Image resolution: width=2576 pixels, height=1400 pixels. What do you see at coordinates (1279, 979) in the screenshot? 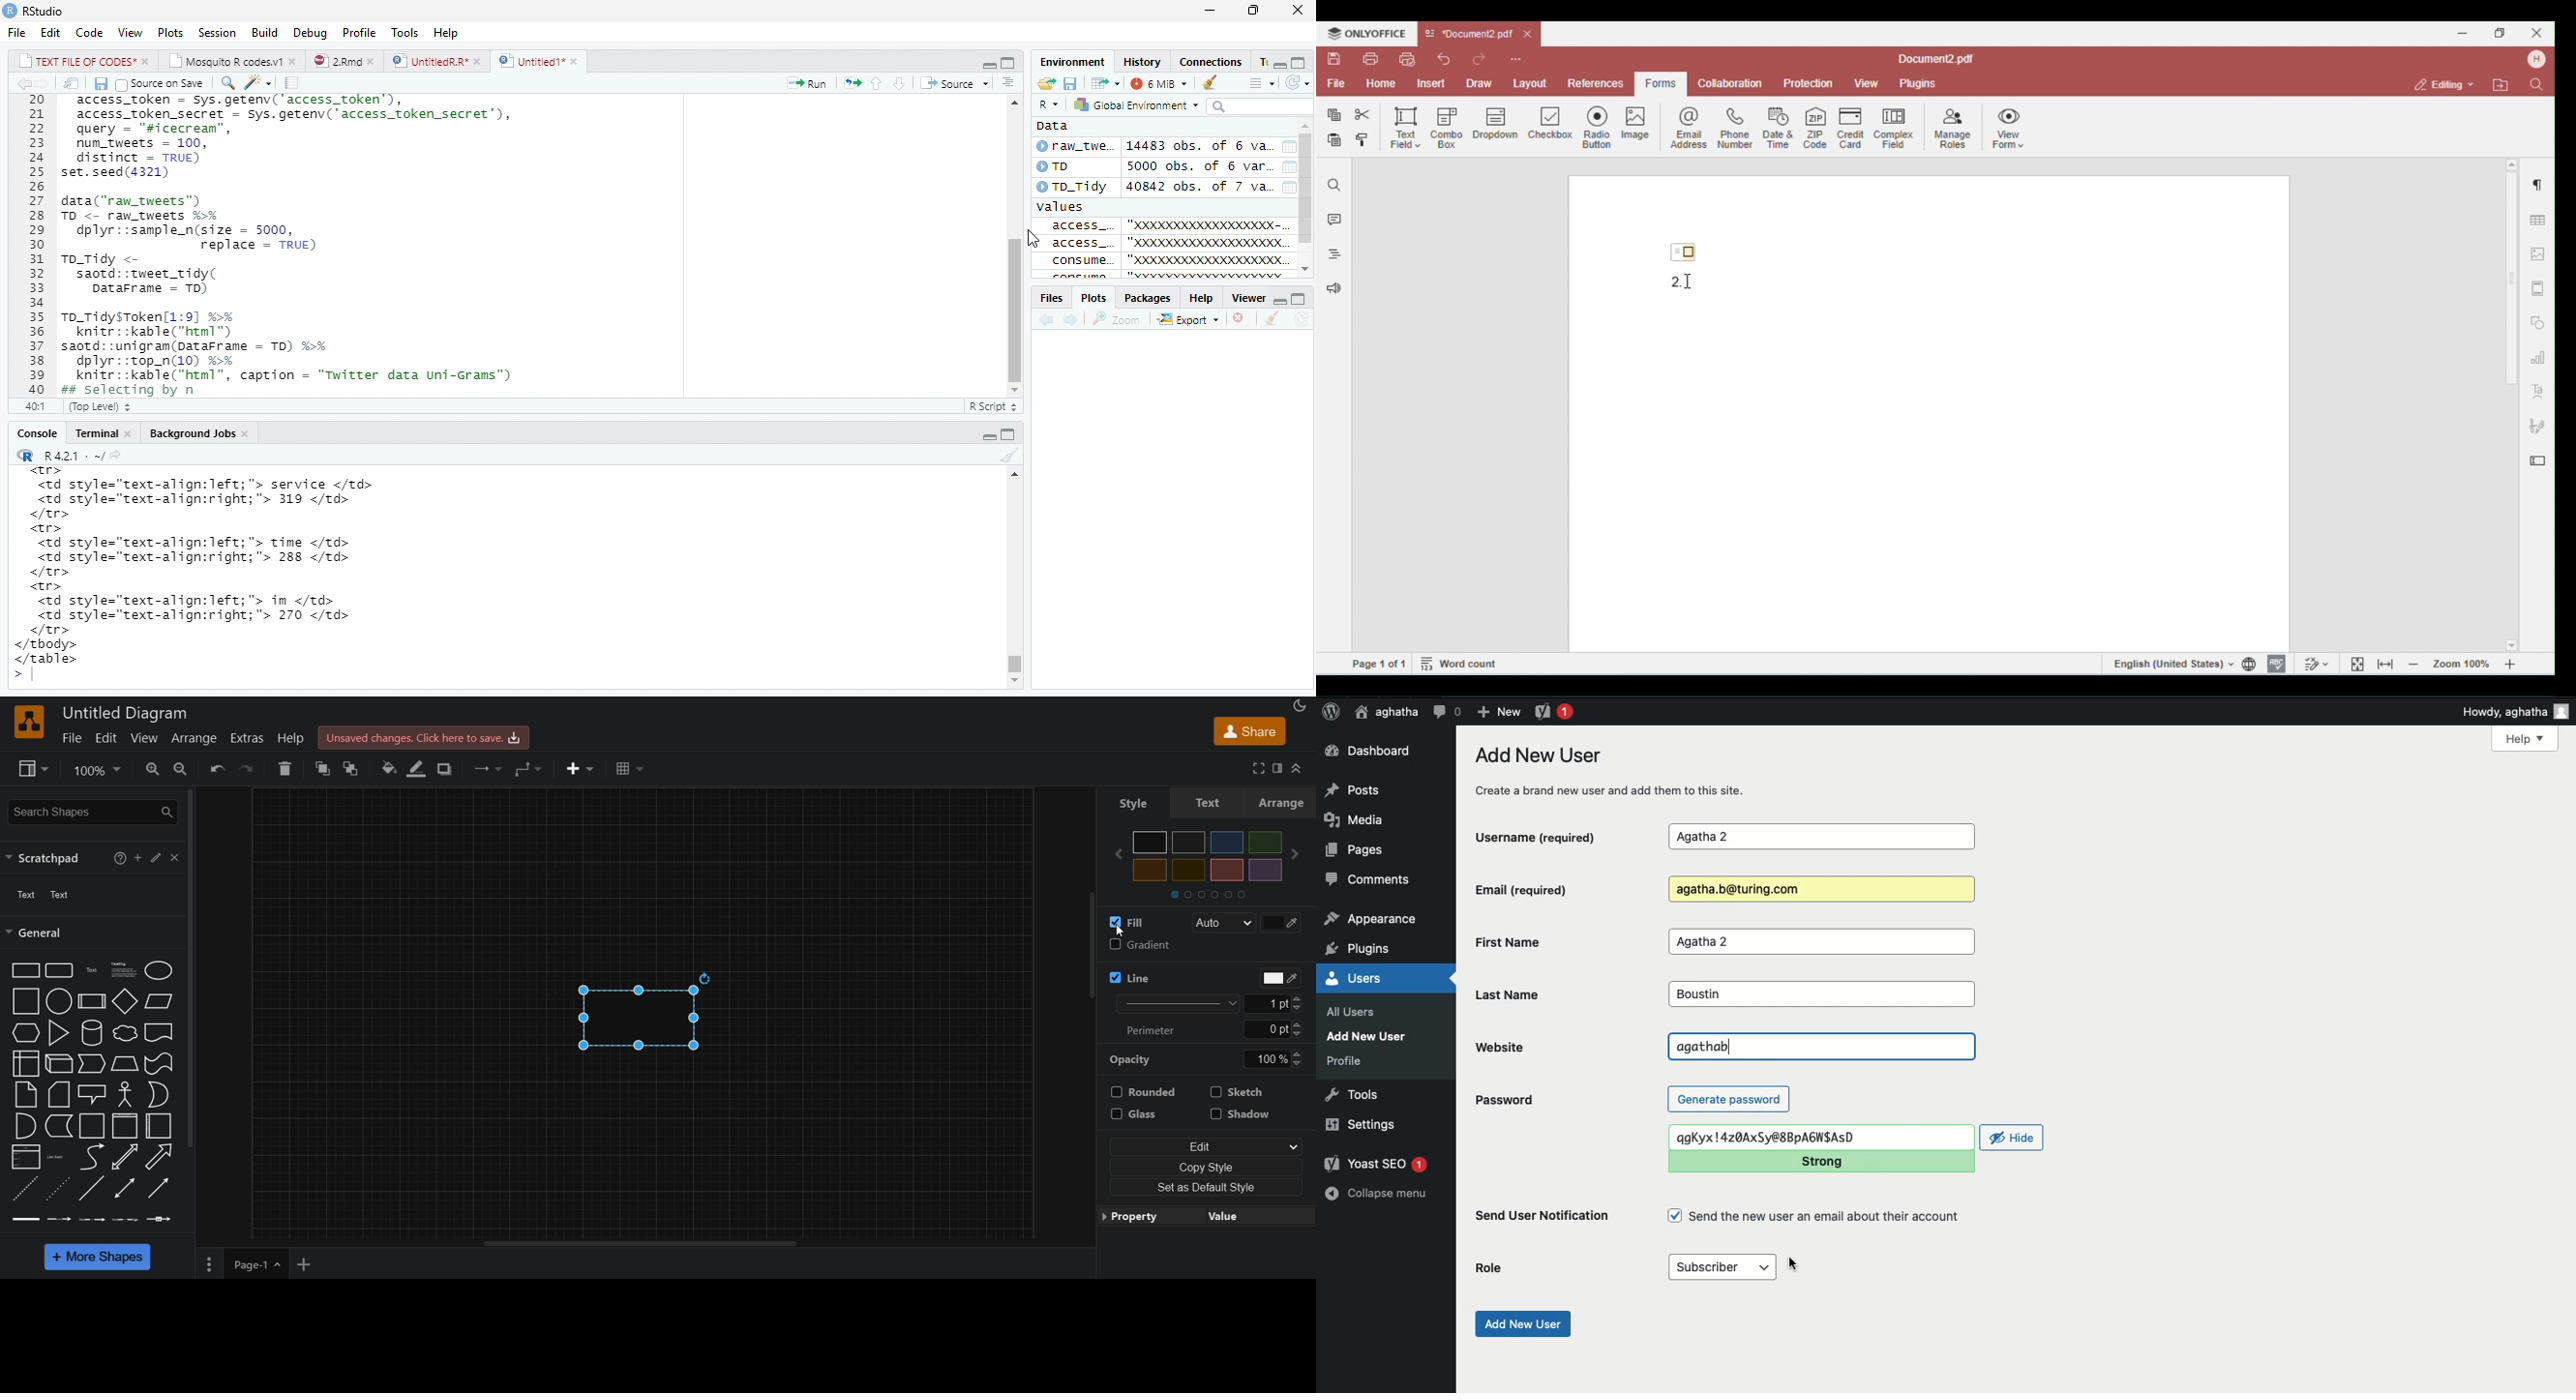
I see `line color` at bounding box center [1279, 979].